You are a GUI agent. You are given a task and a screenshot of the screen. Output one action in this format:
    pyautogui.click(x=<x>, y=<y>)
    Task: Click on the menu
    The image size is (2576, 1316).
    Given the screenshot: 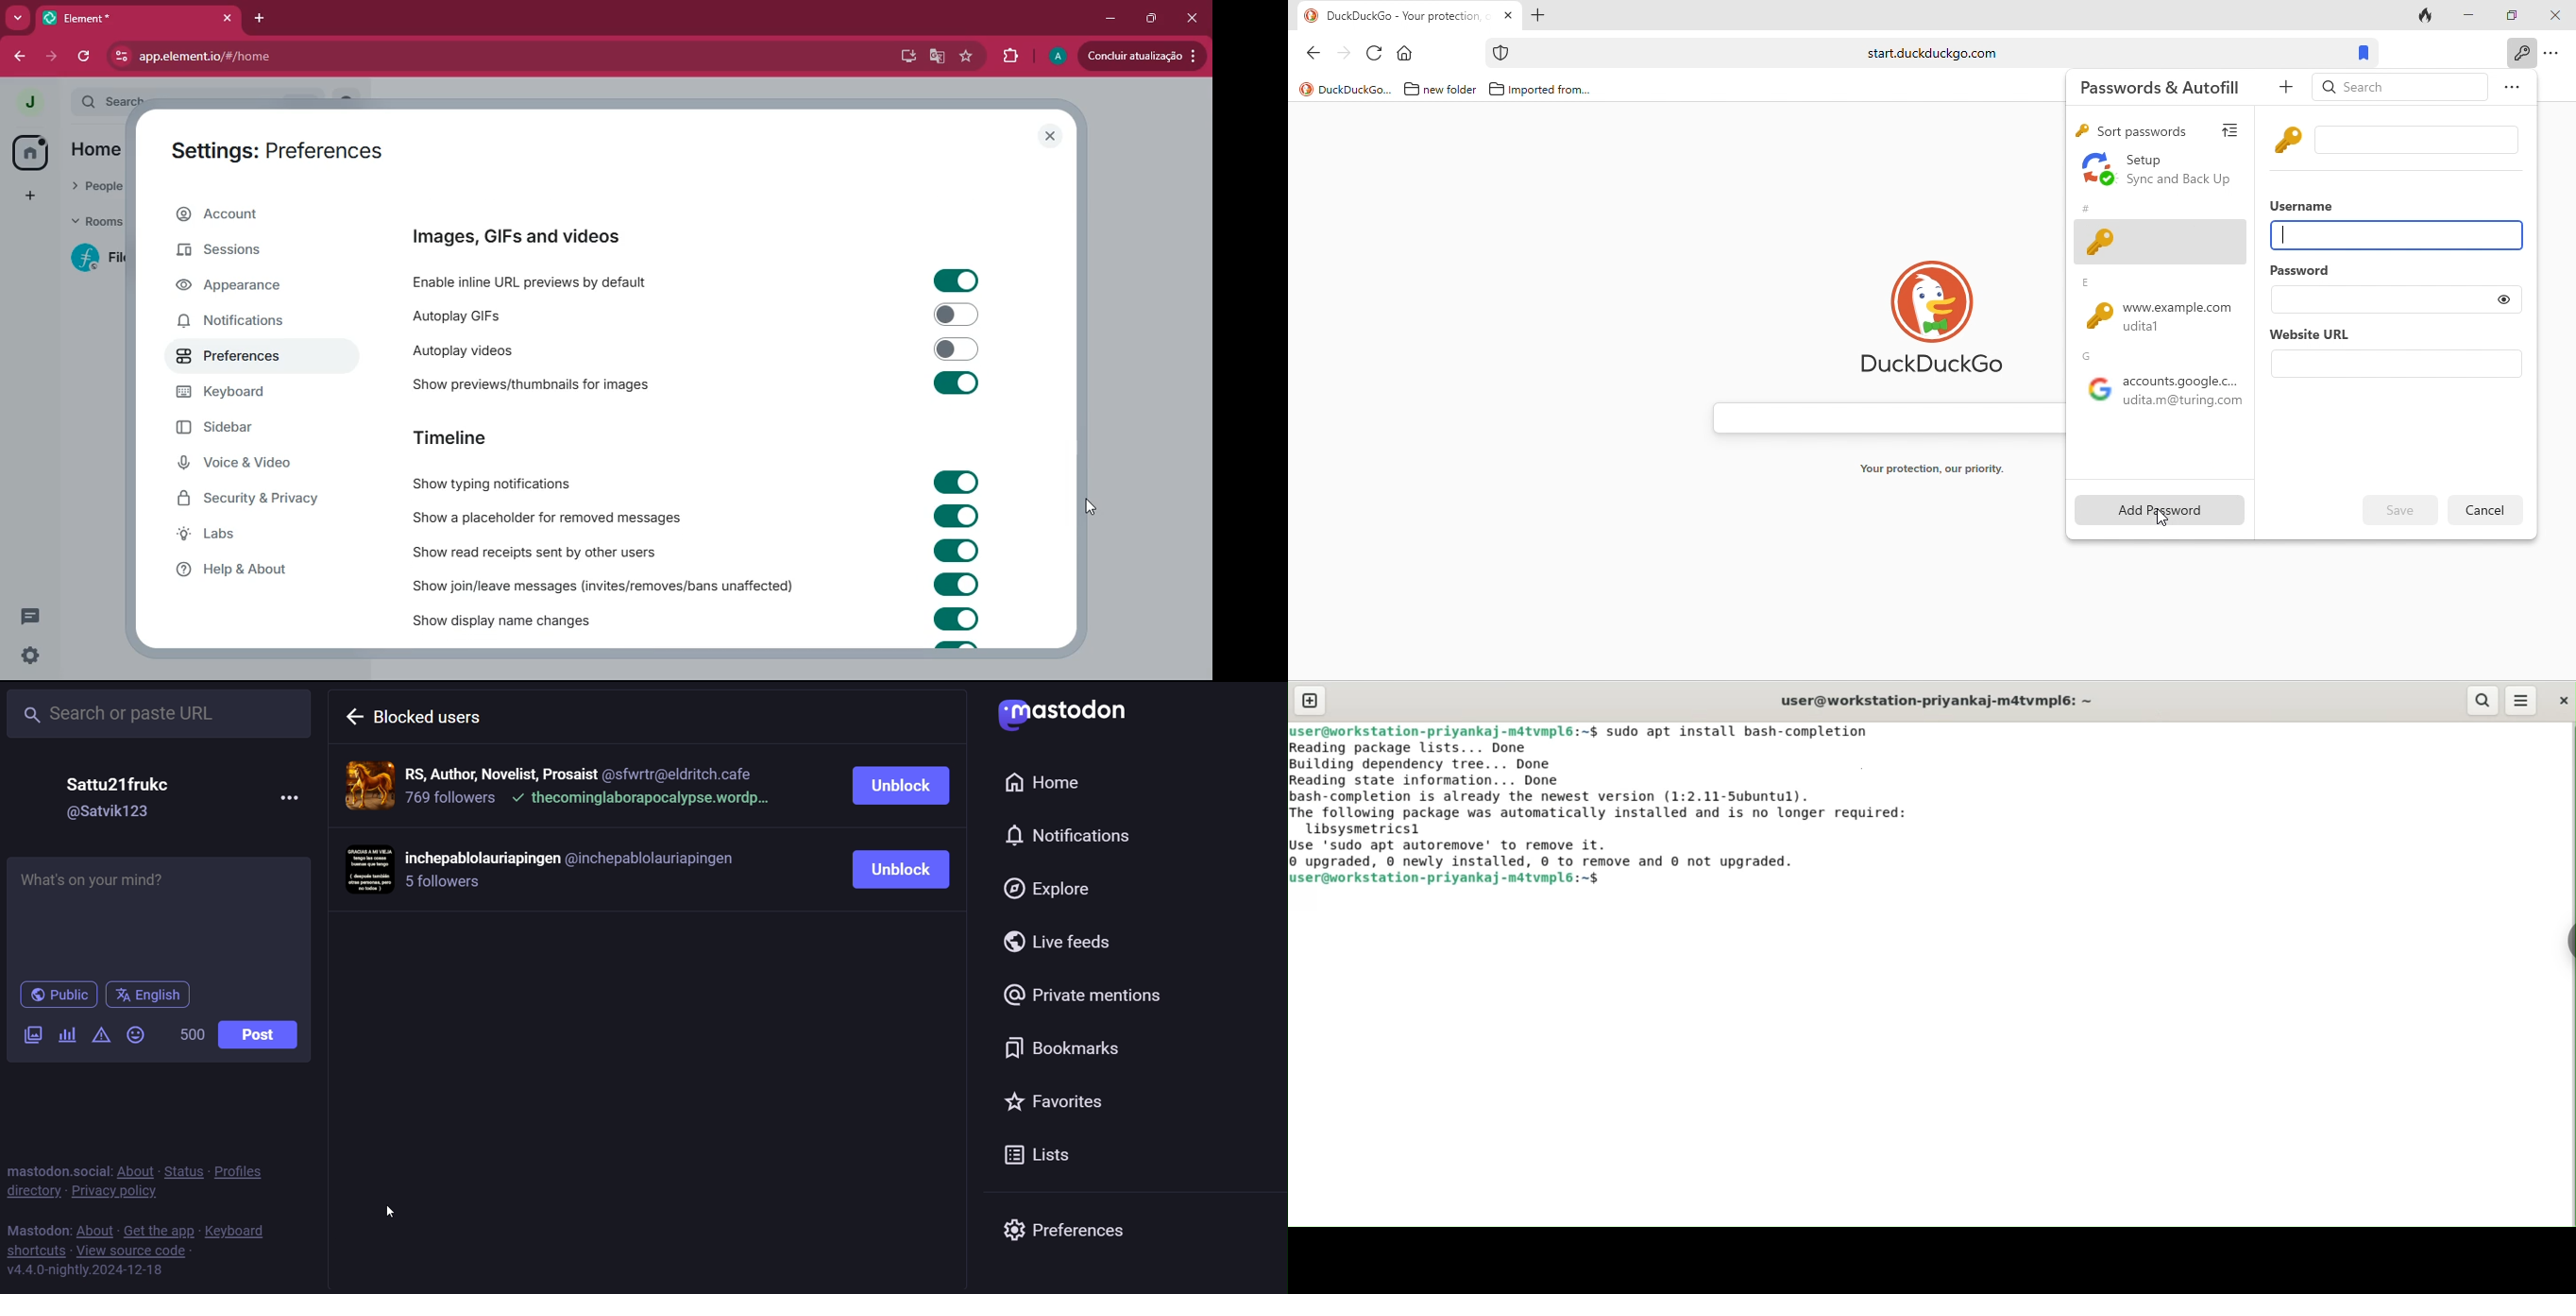 What is the action you would take?
    pyautogui.click(x=290, y=792)
    